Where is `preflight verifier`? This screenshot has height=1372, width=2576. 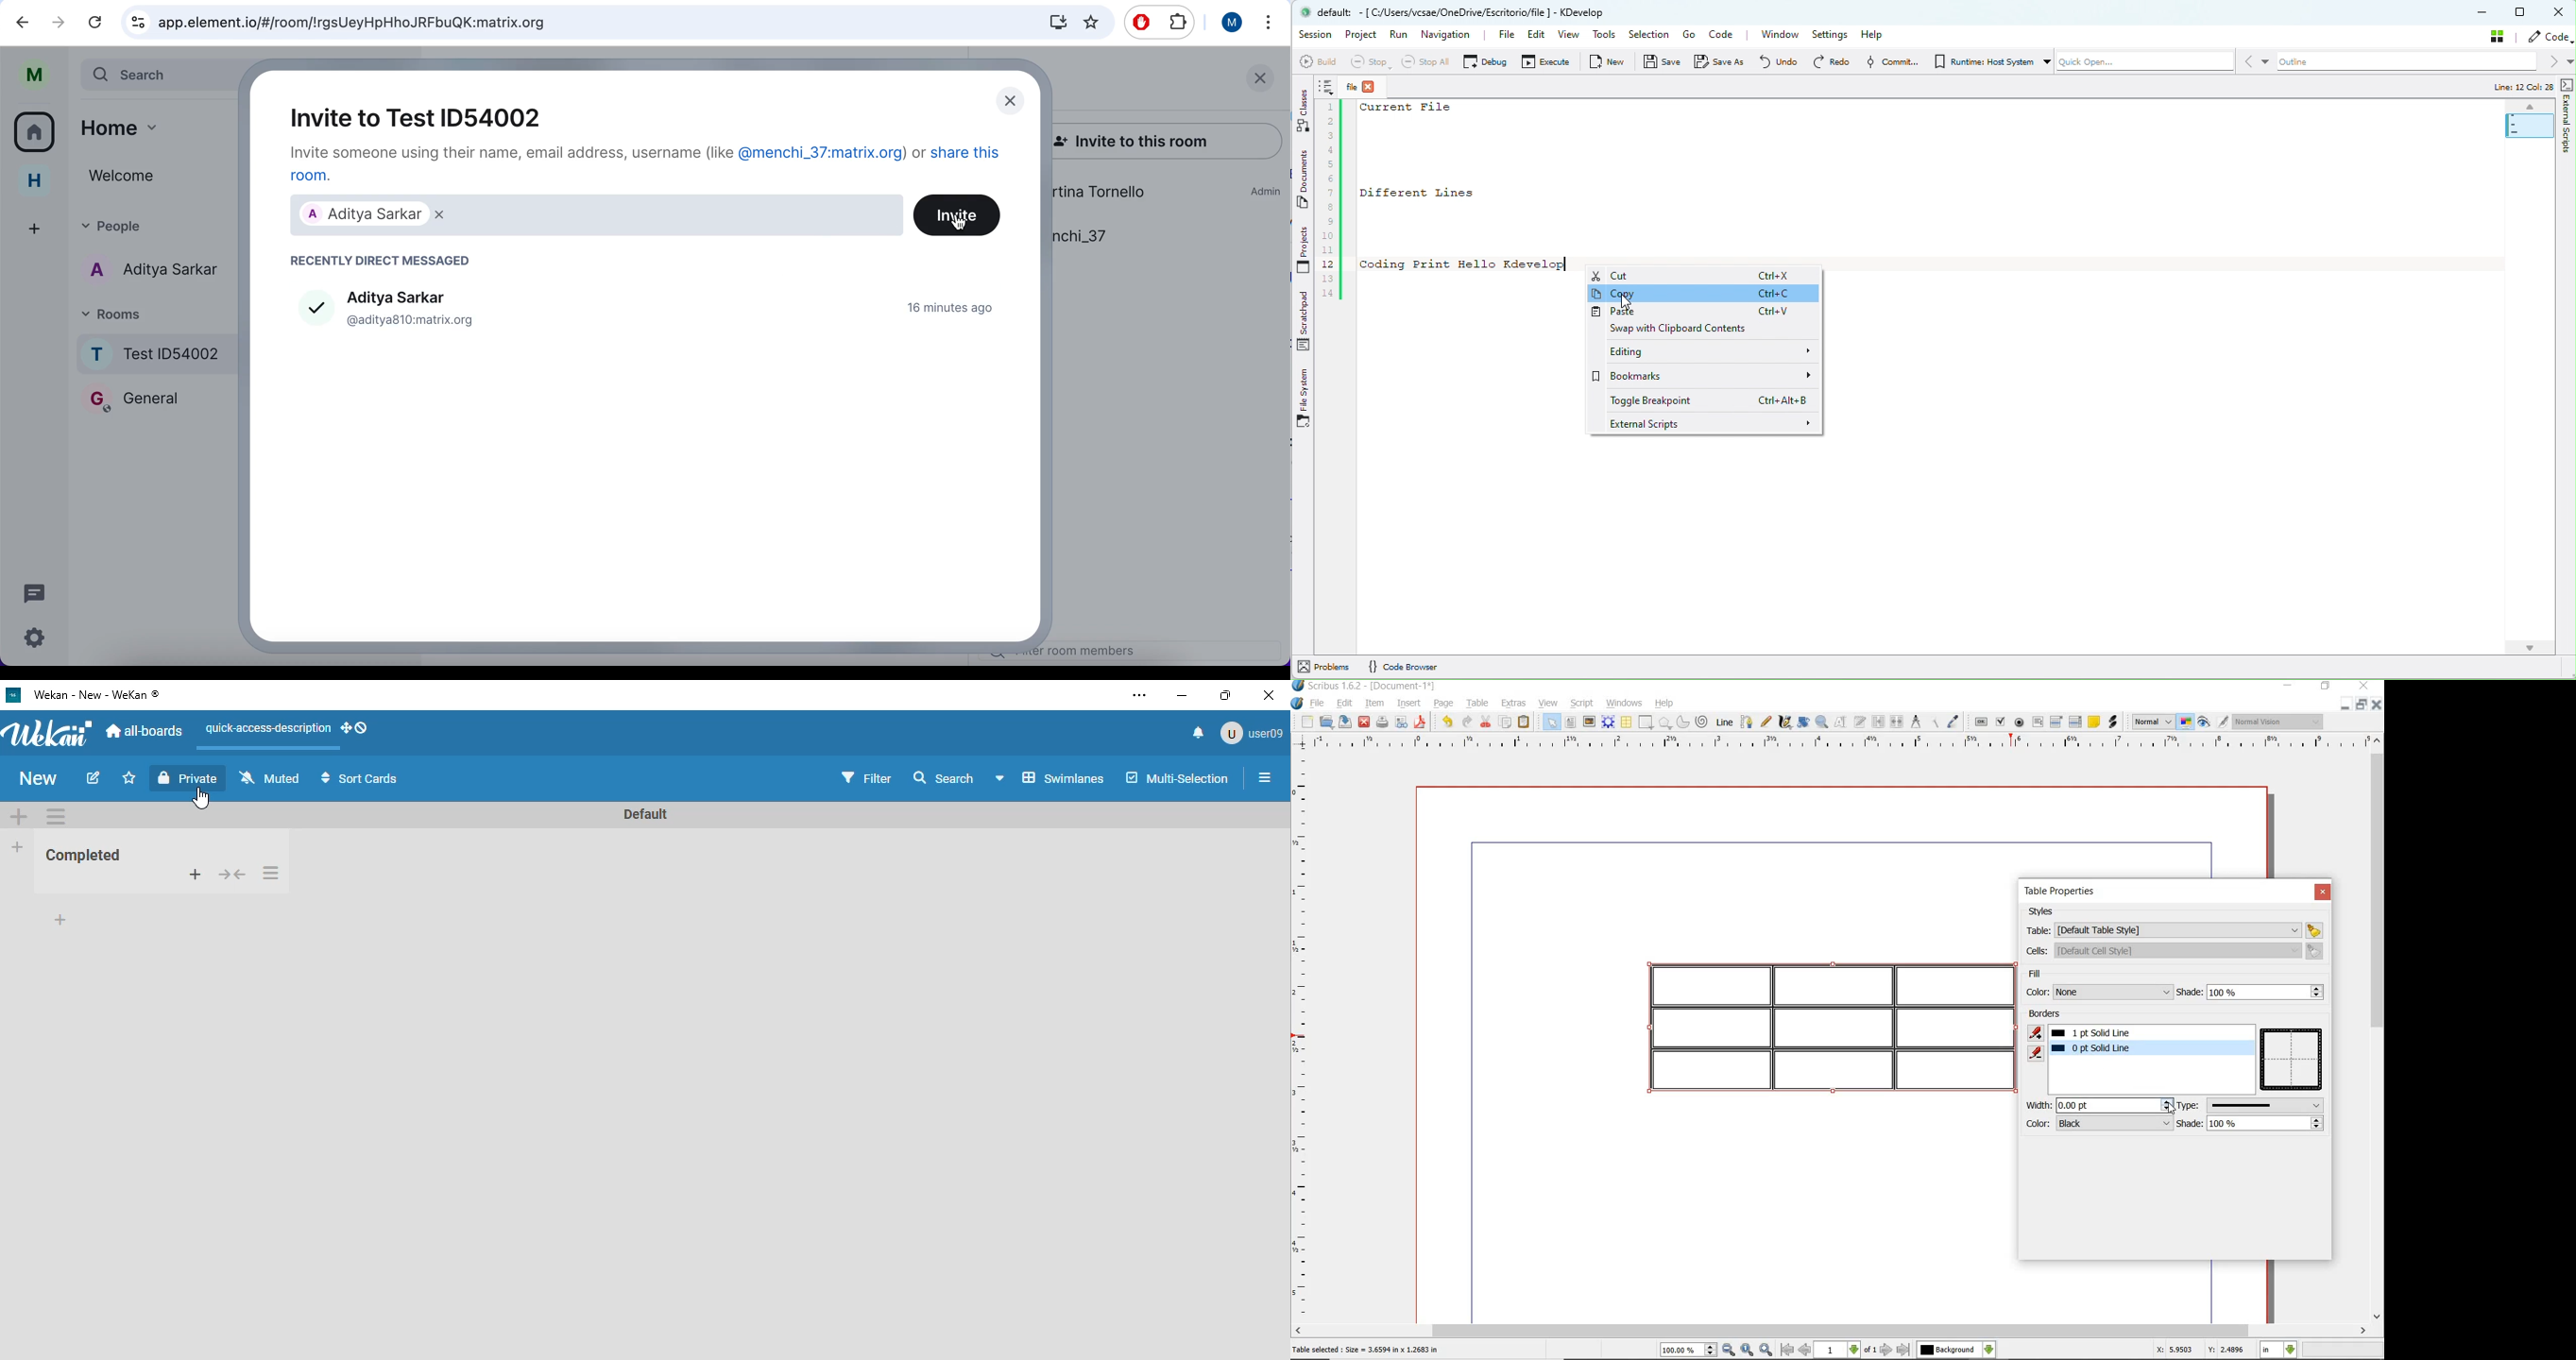 preflight verifier is located at coordinates (1400, 723).